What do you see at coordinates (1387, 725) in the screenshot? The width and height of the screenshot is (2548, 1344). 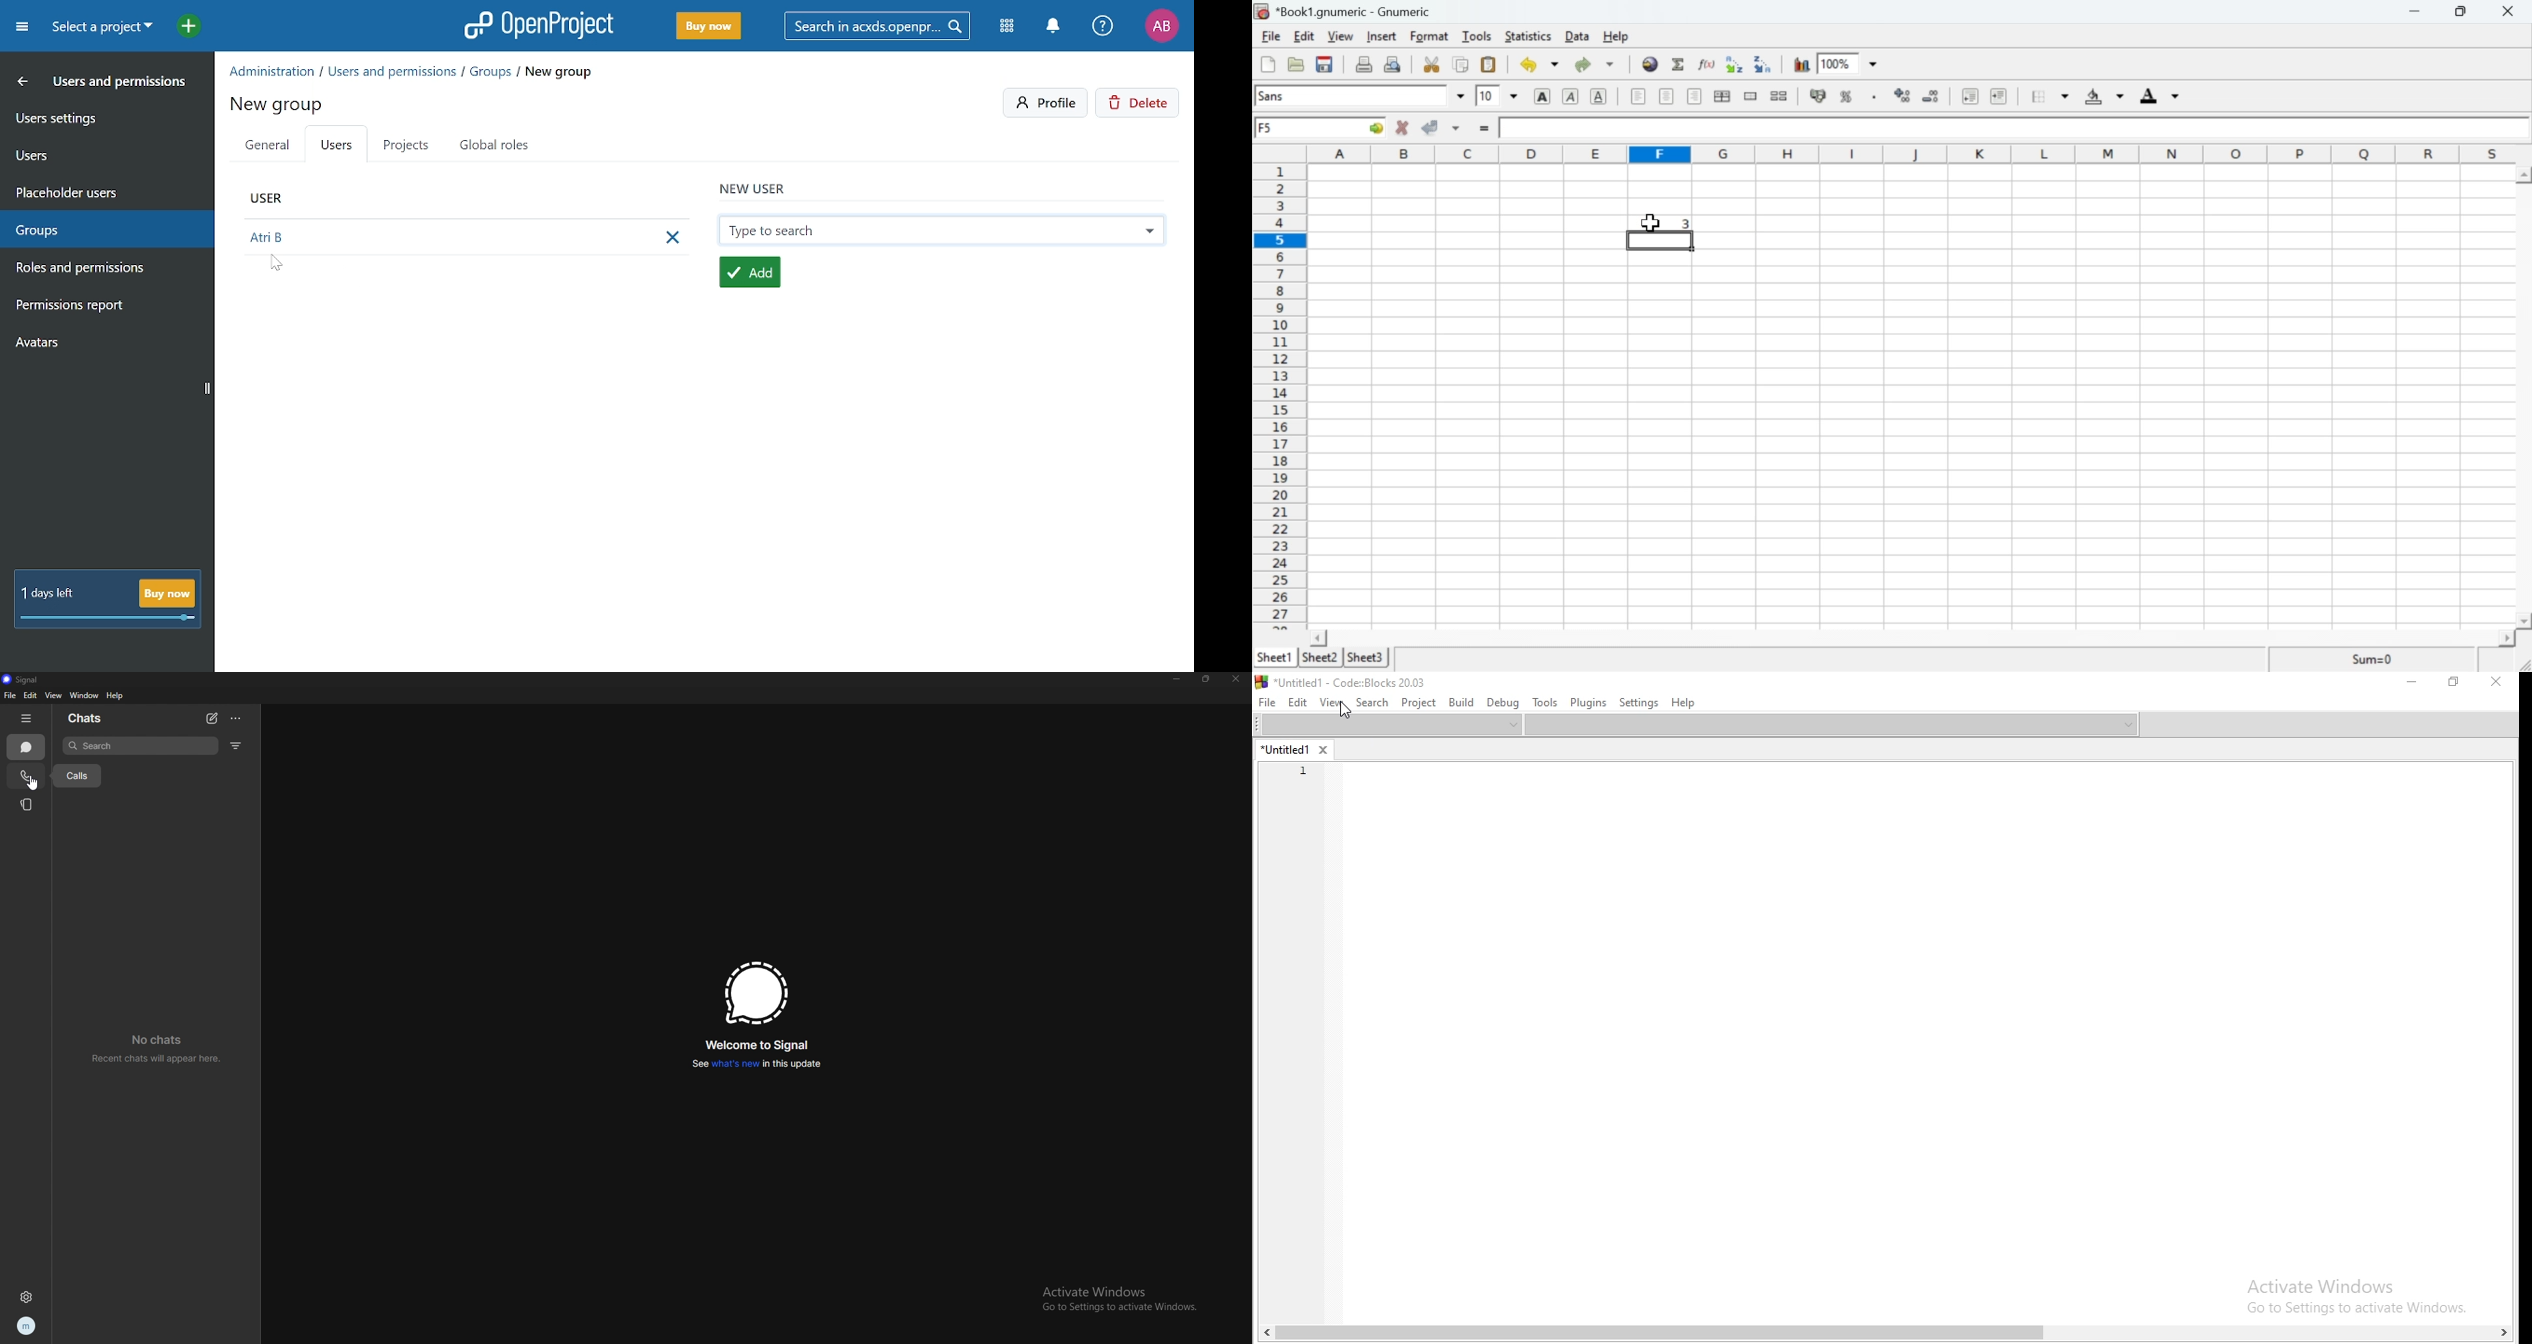 I see `empty box` at bounding box center [1387, 725].